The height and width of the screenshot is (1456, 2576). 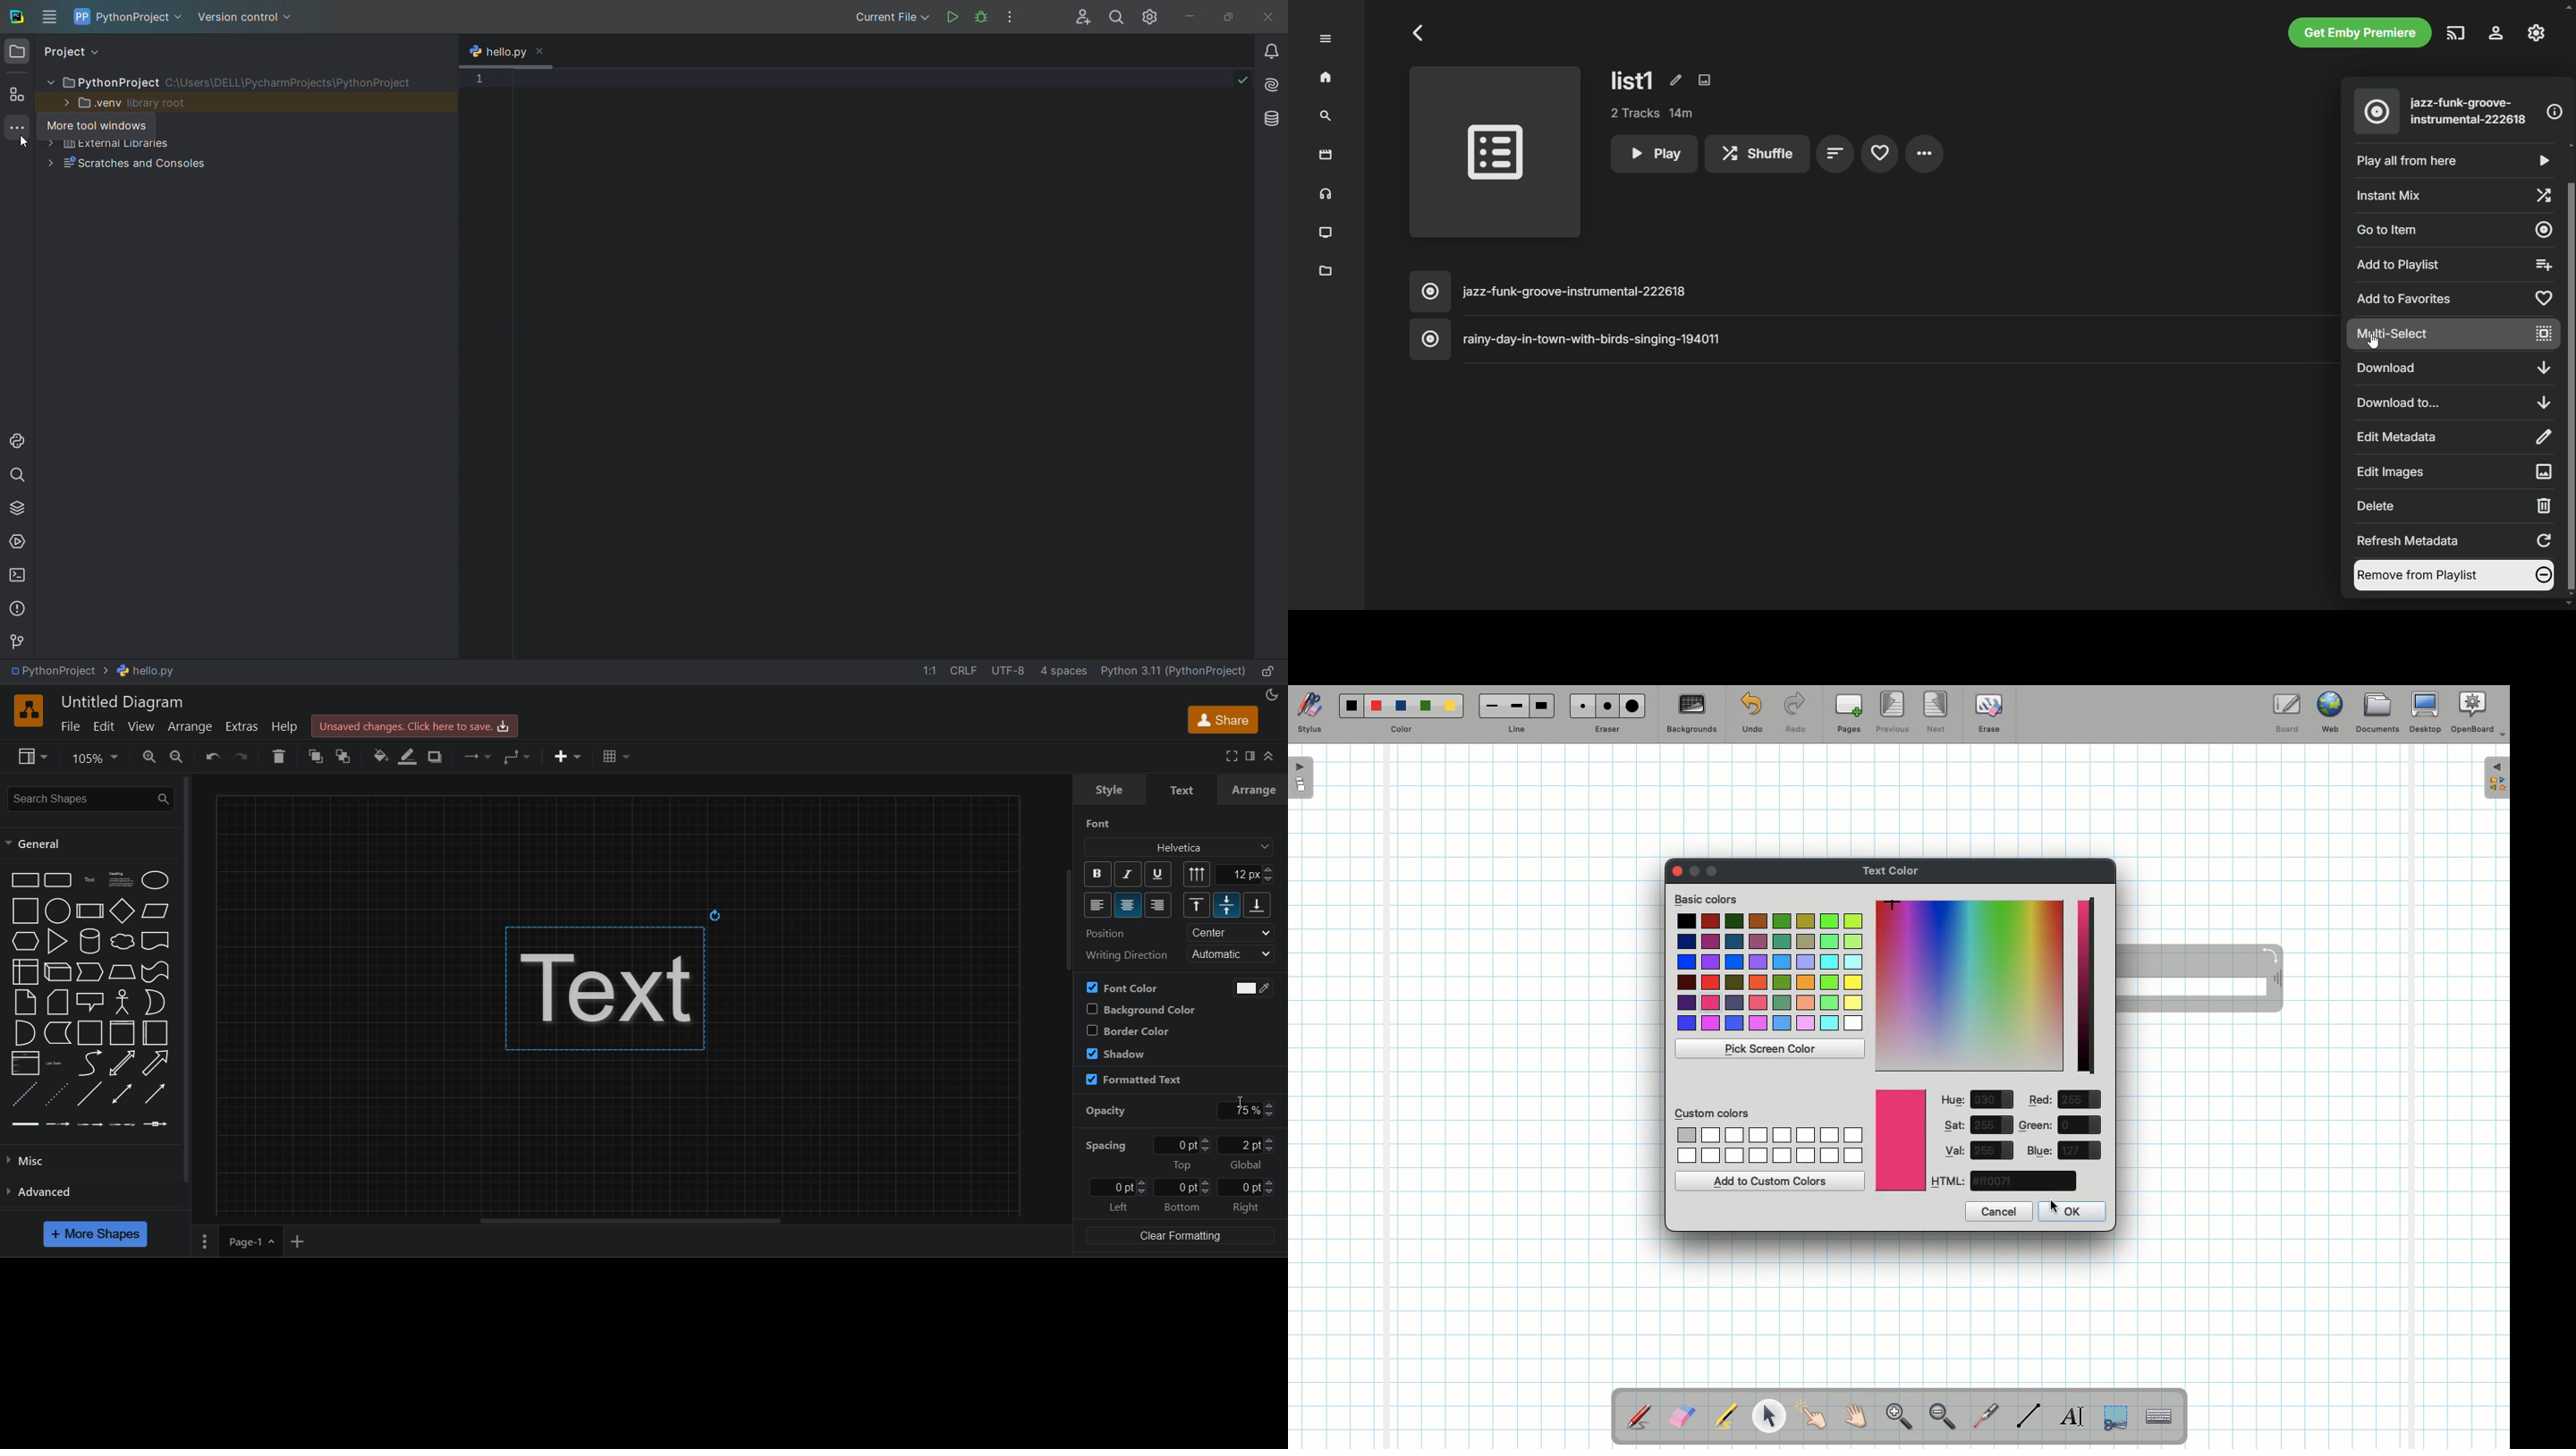 What do you see at coordinates (156, 972) in the screenshot?
I see `tape` at bounding box center [156, 972].